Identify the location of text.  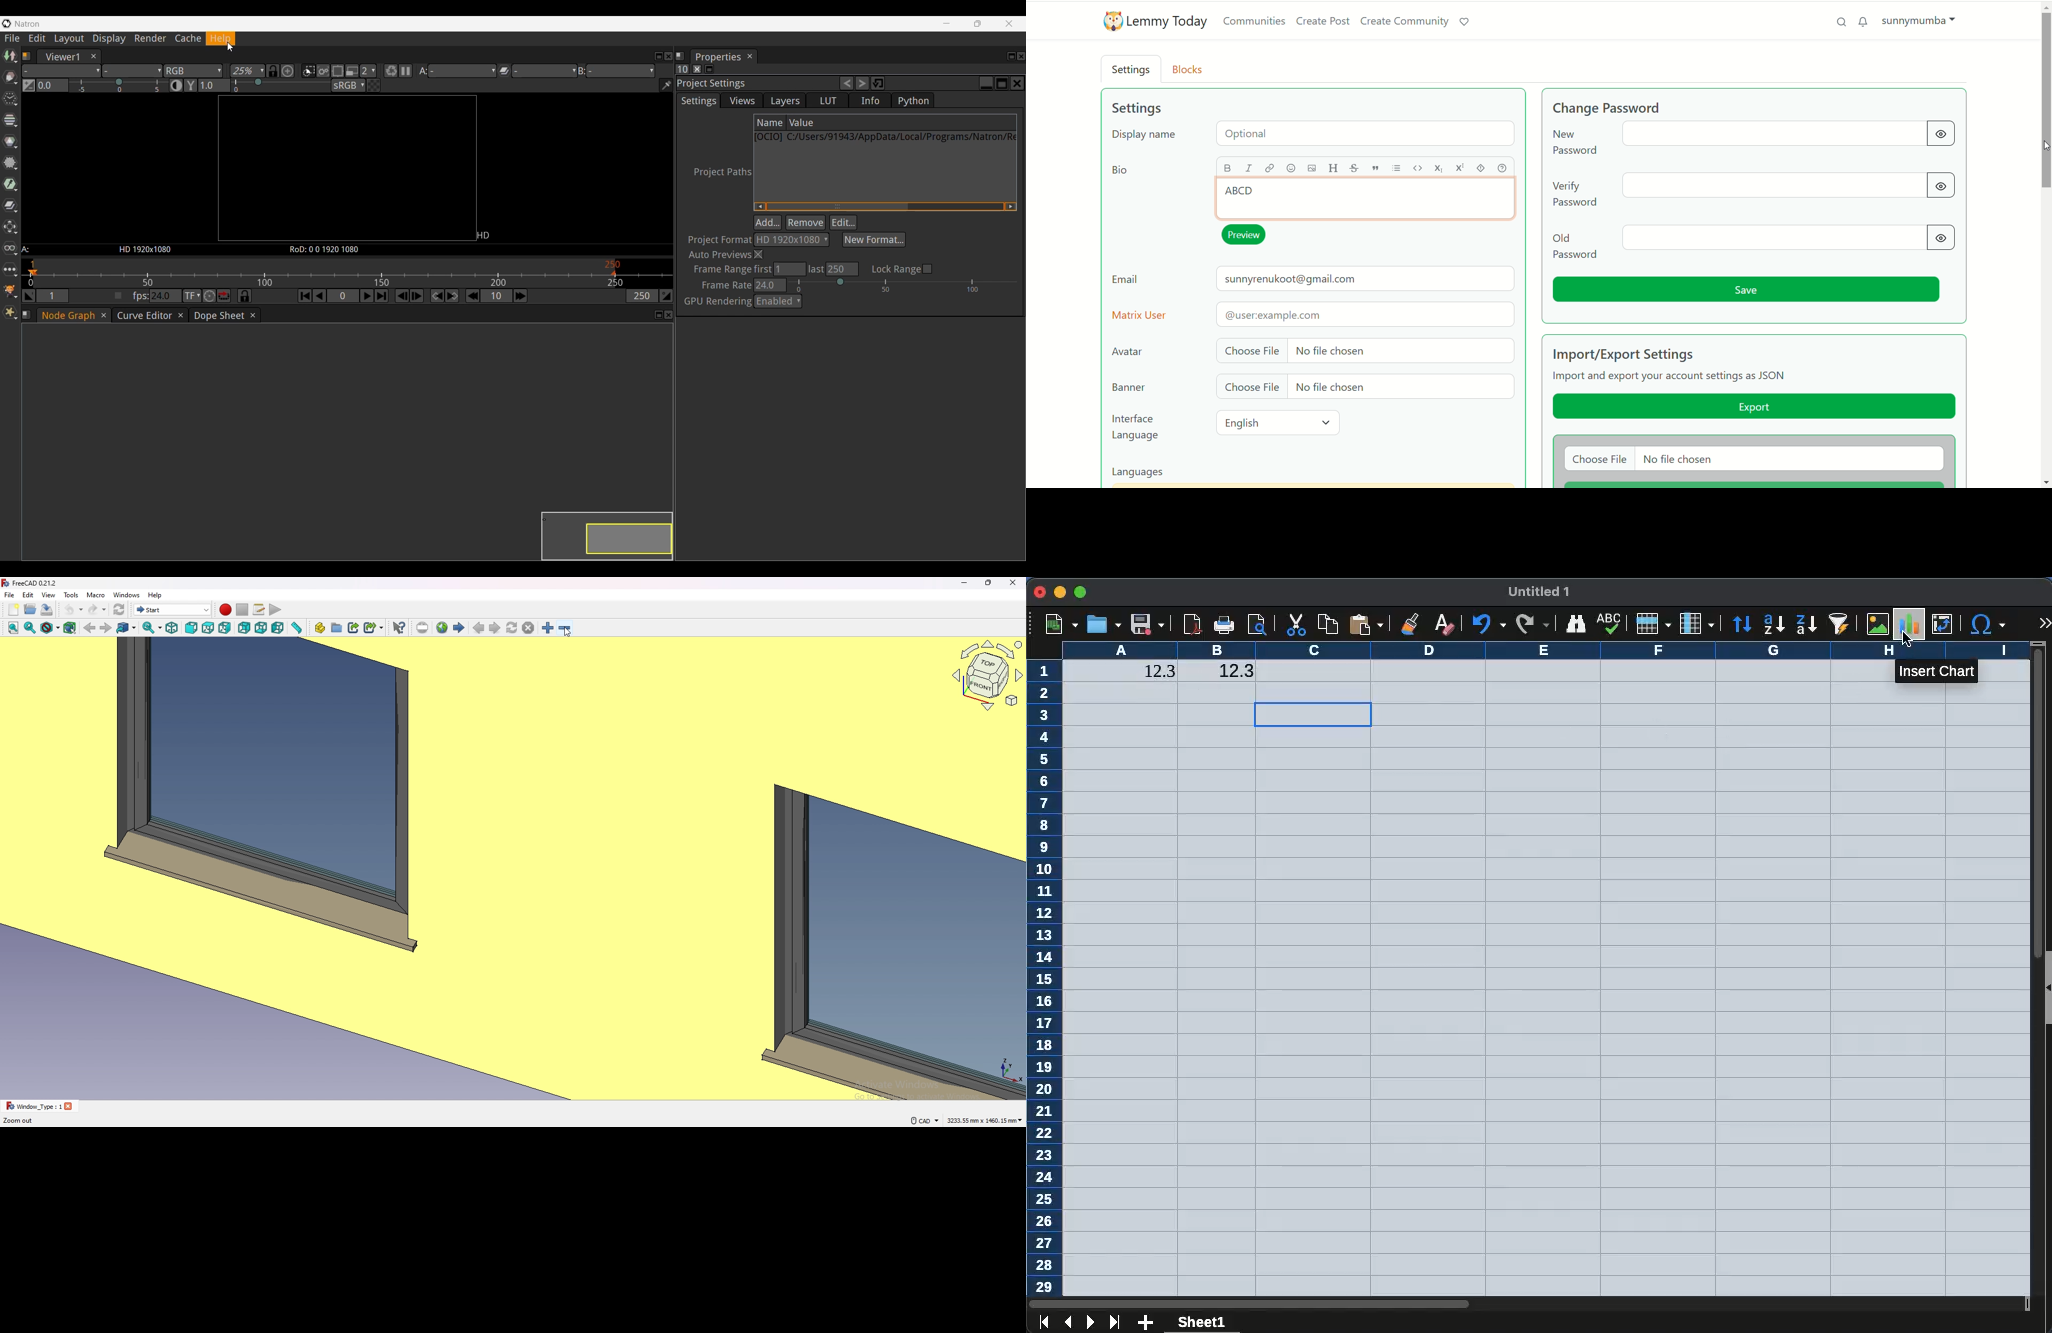
(1673, 378).